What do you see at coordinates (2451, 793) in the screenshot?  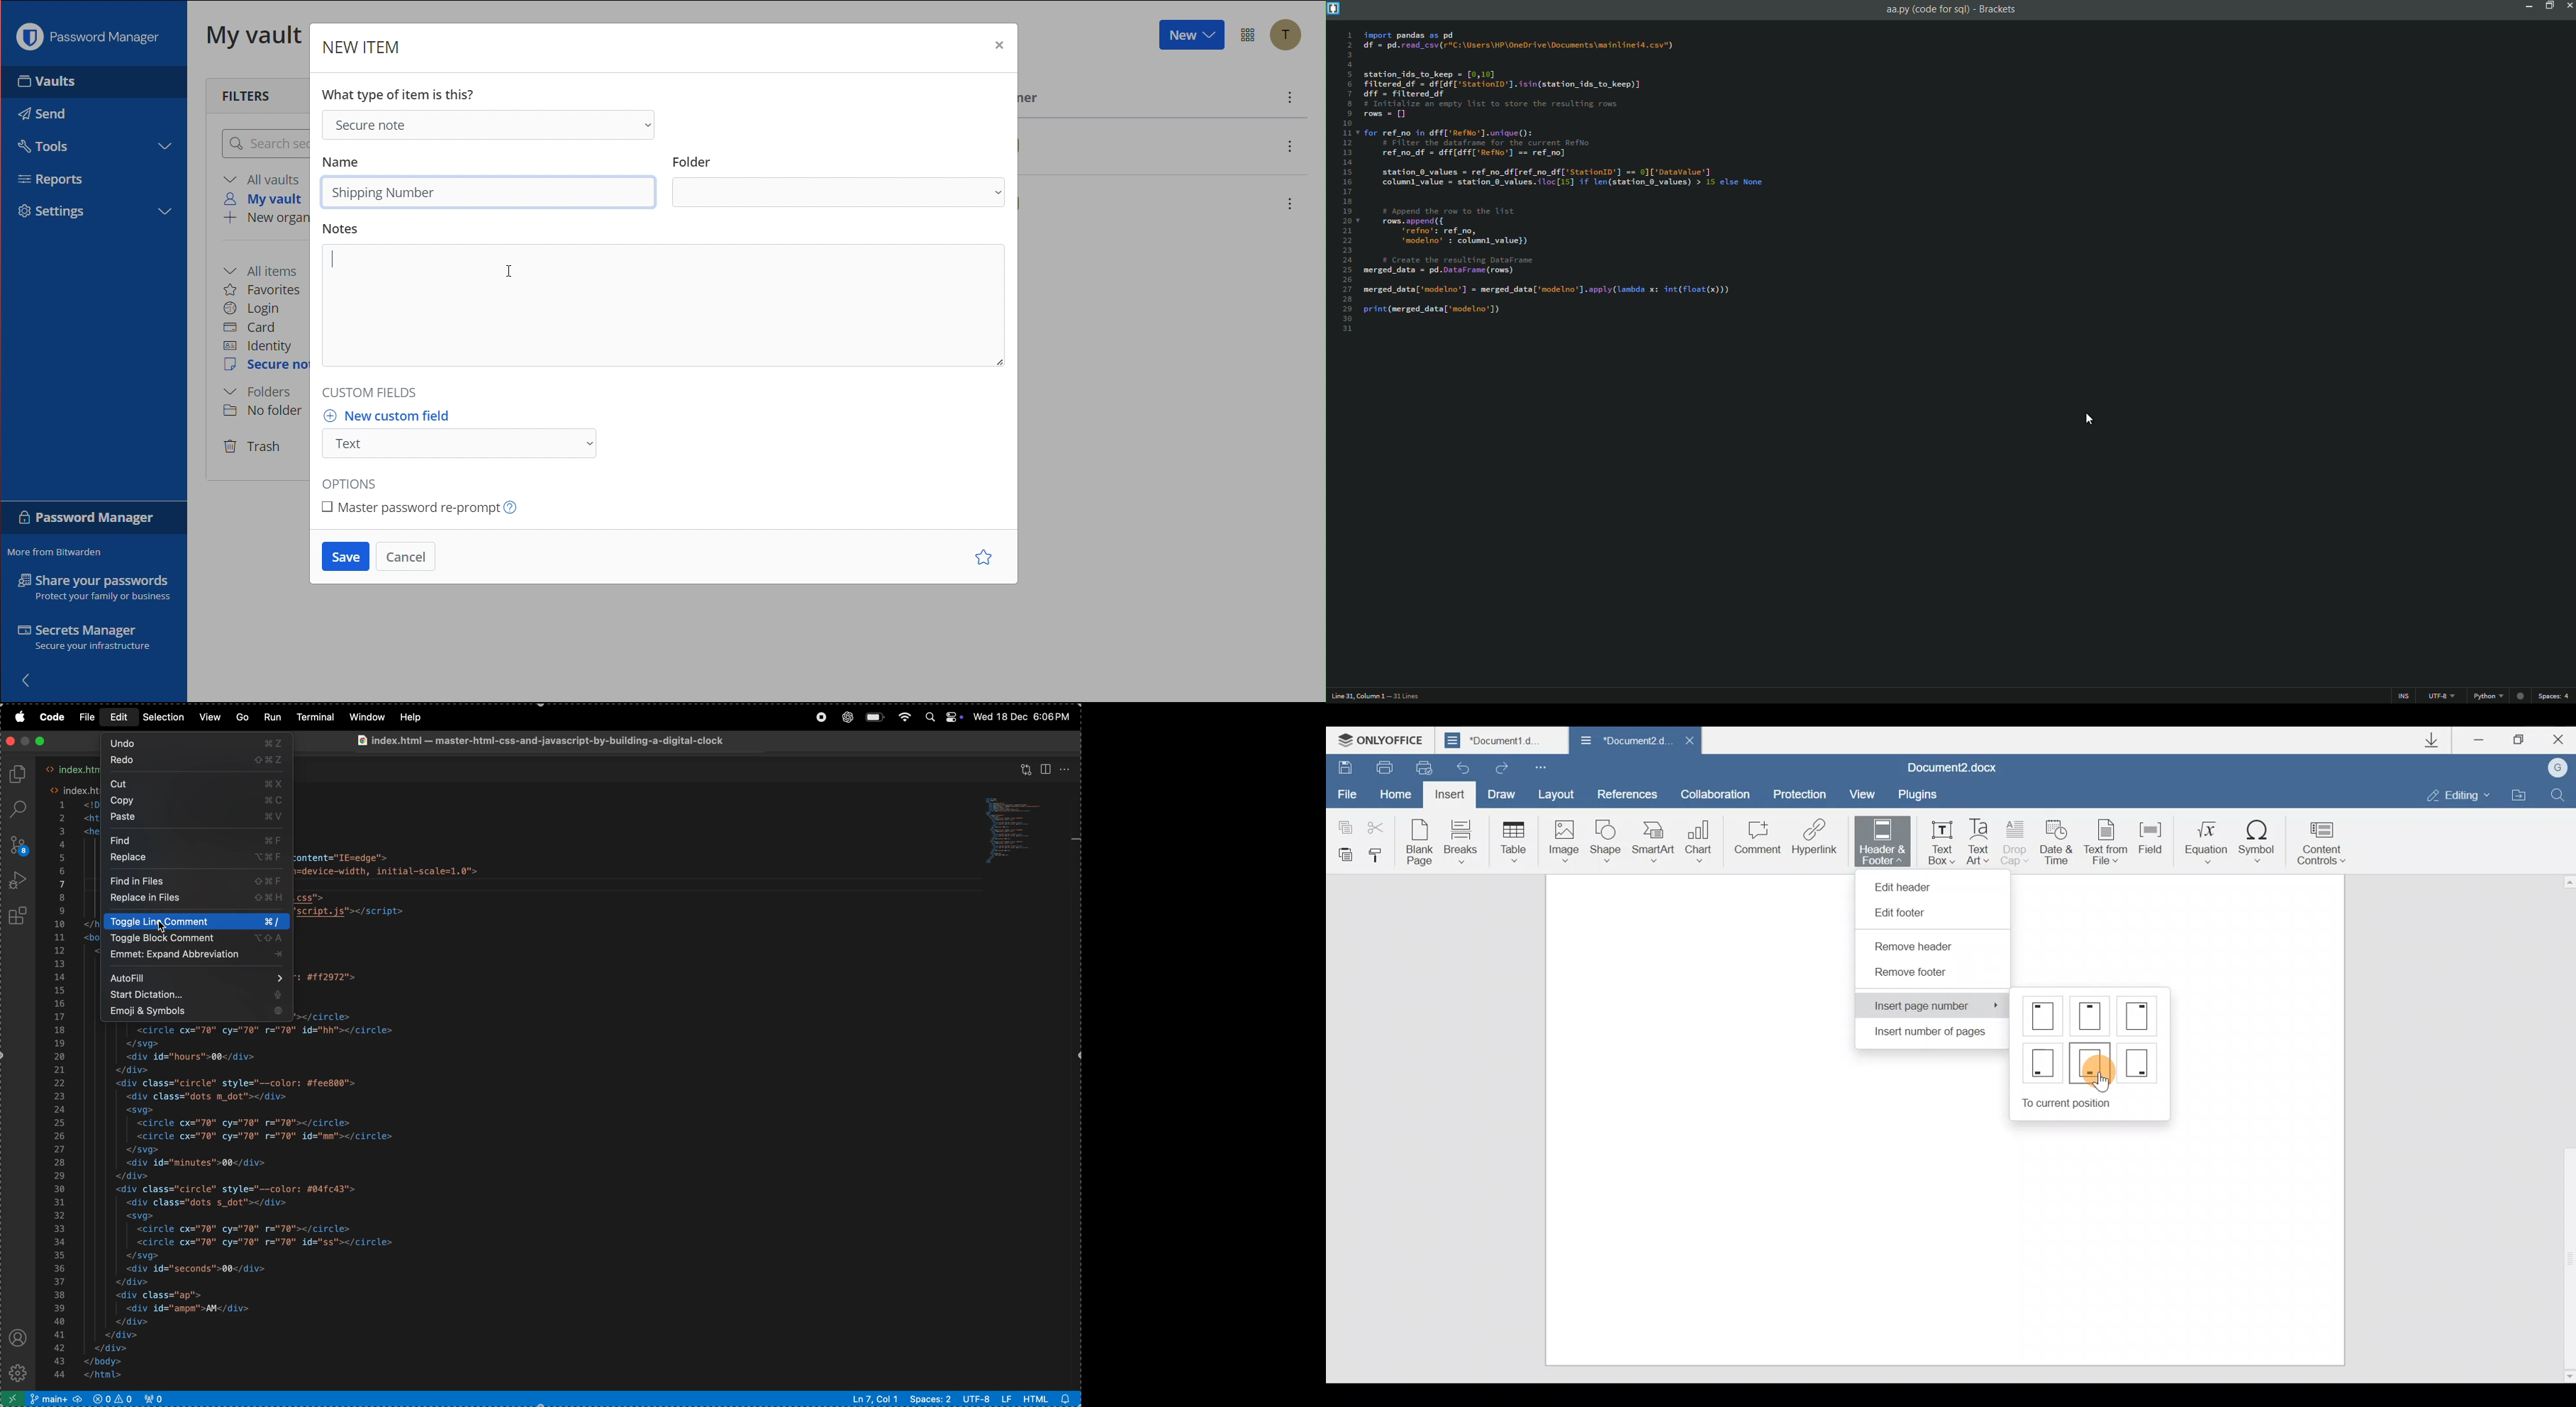 I see `Editing mode` at bounding box center [2451, 793].